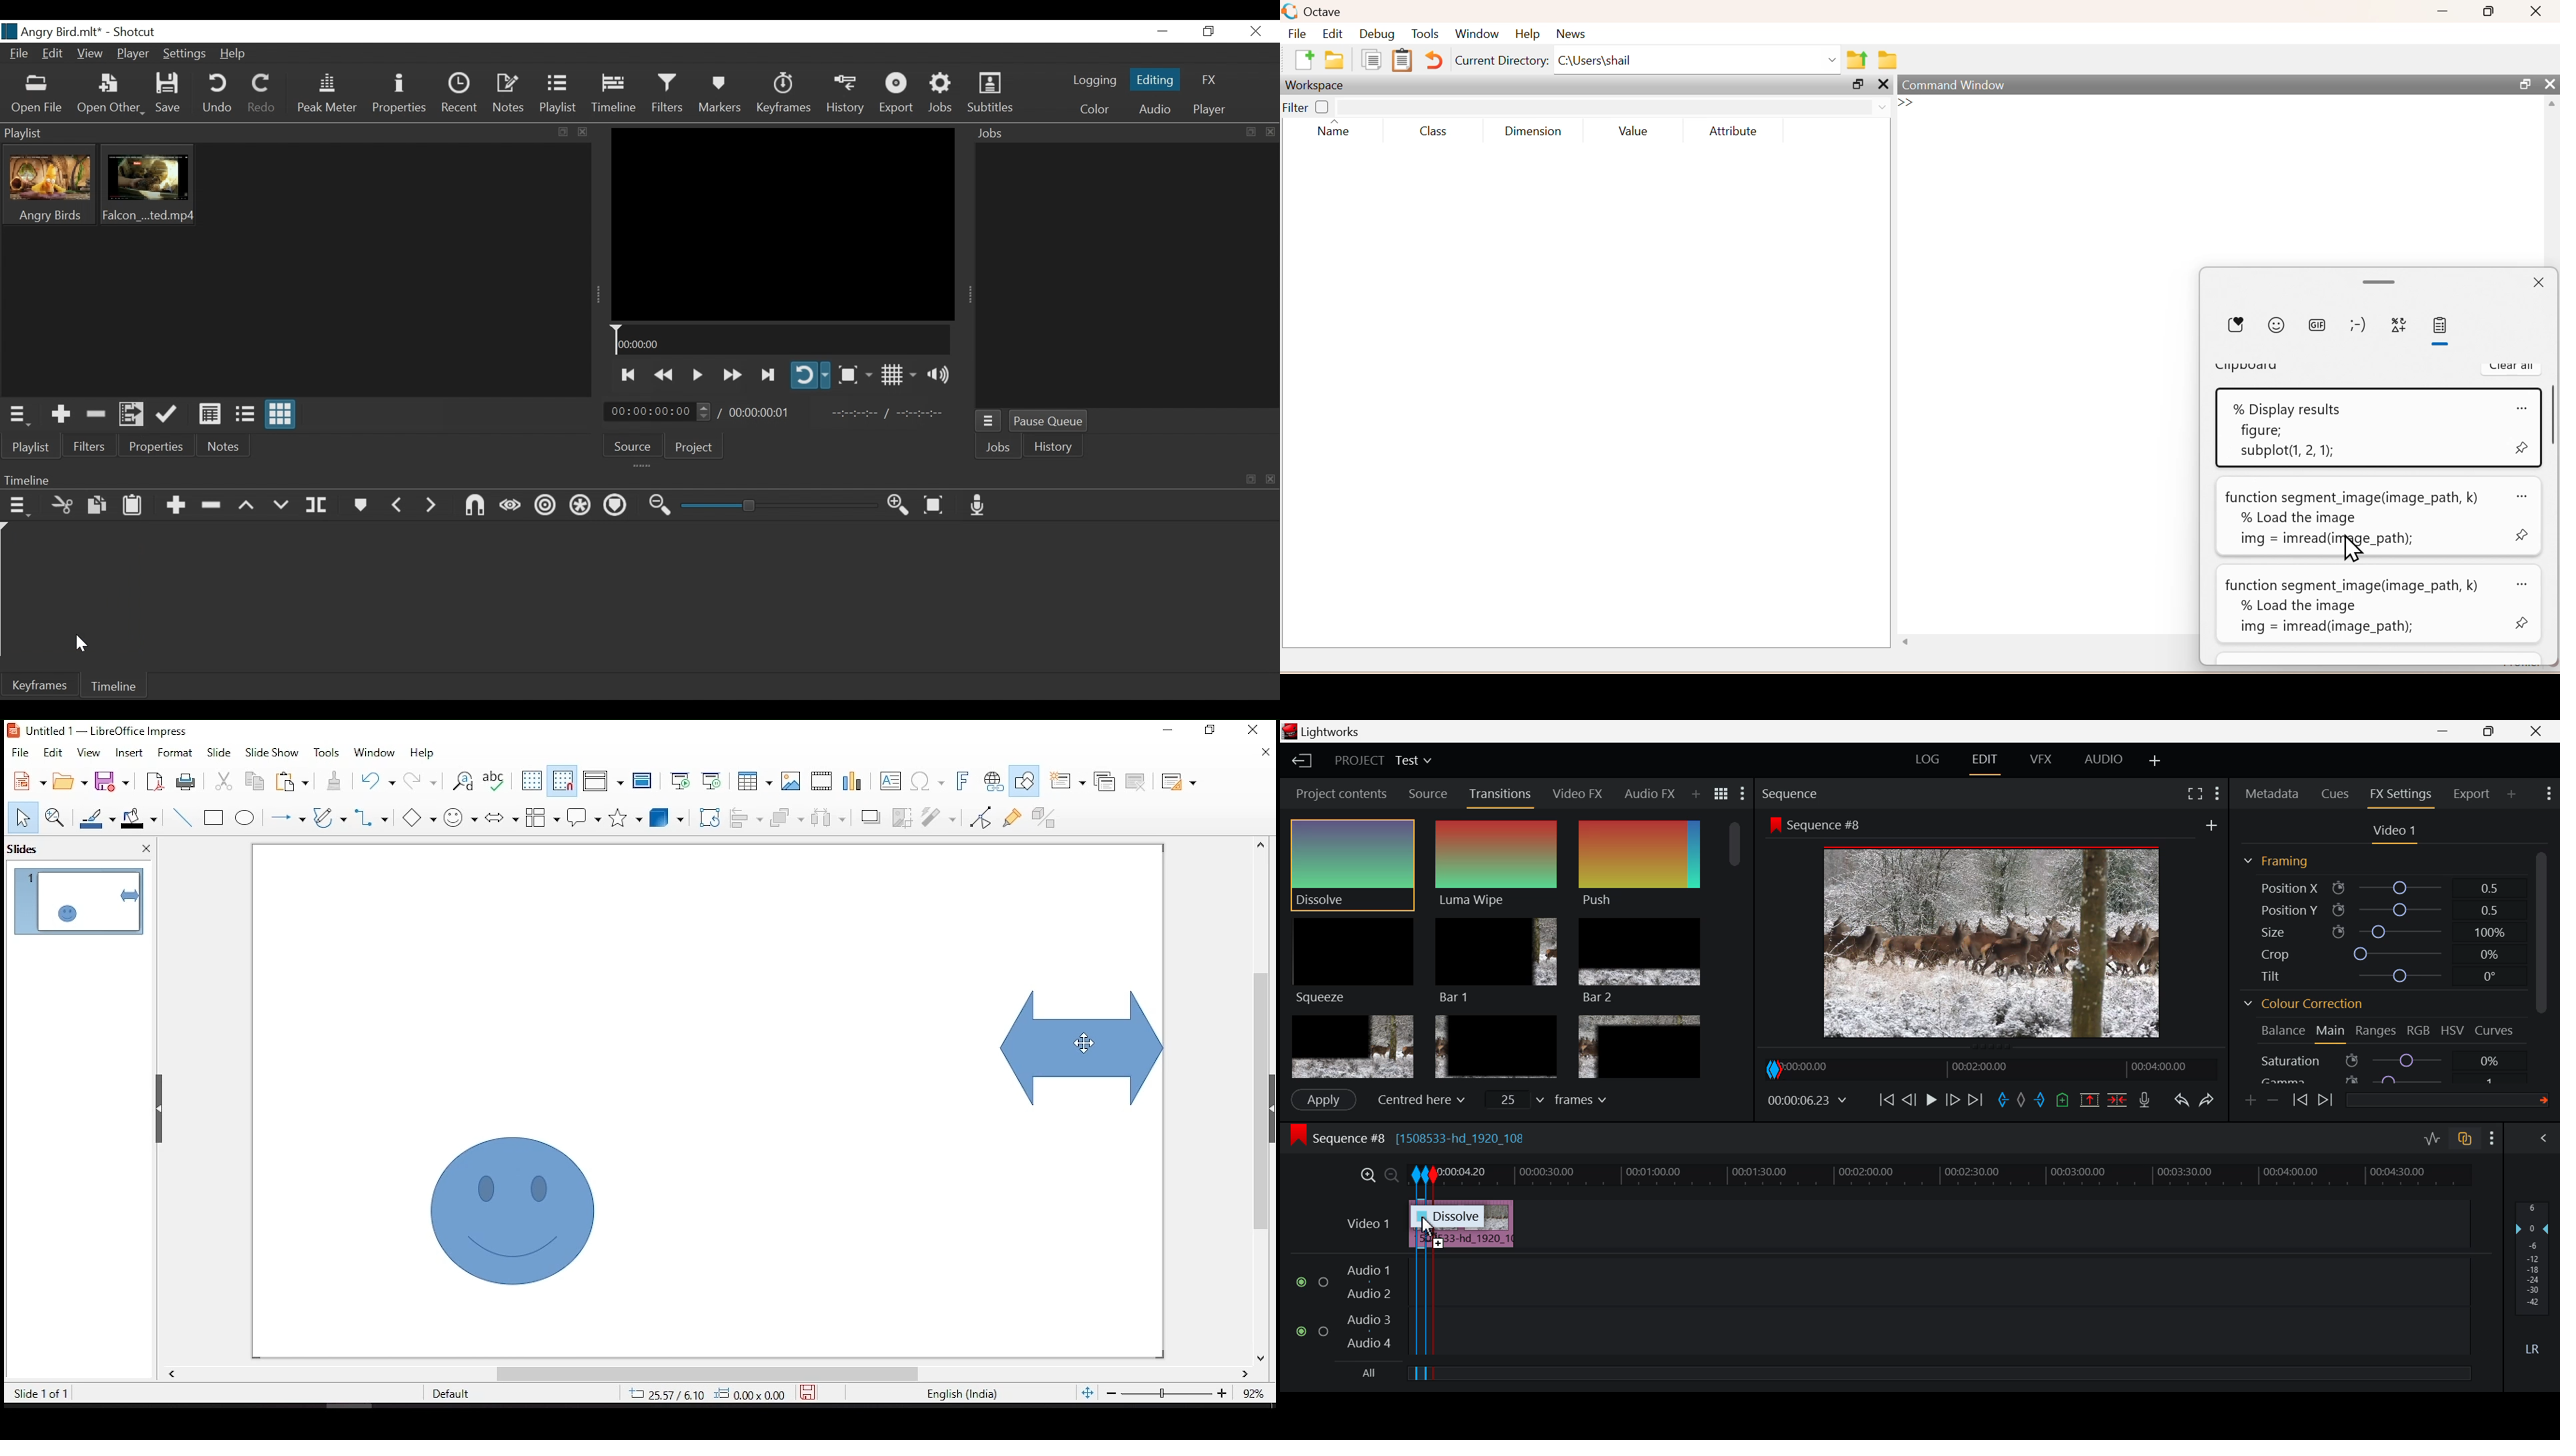  What do you see at coordinates (1297, 762) in the screenshot?
I see `Back to Homepage` at bounding box center [1297, 762].